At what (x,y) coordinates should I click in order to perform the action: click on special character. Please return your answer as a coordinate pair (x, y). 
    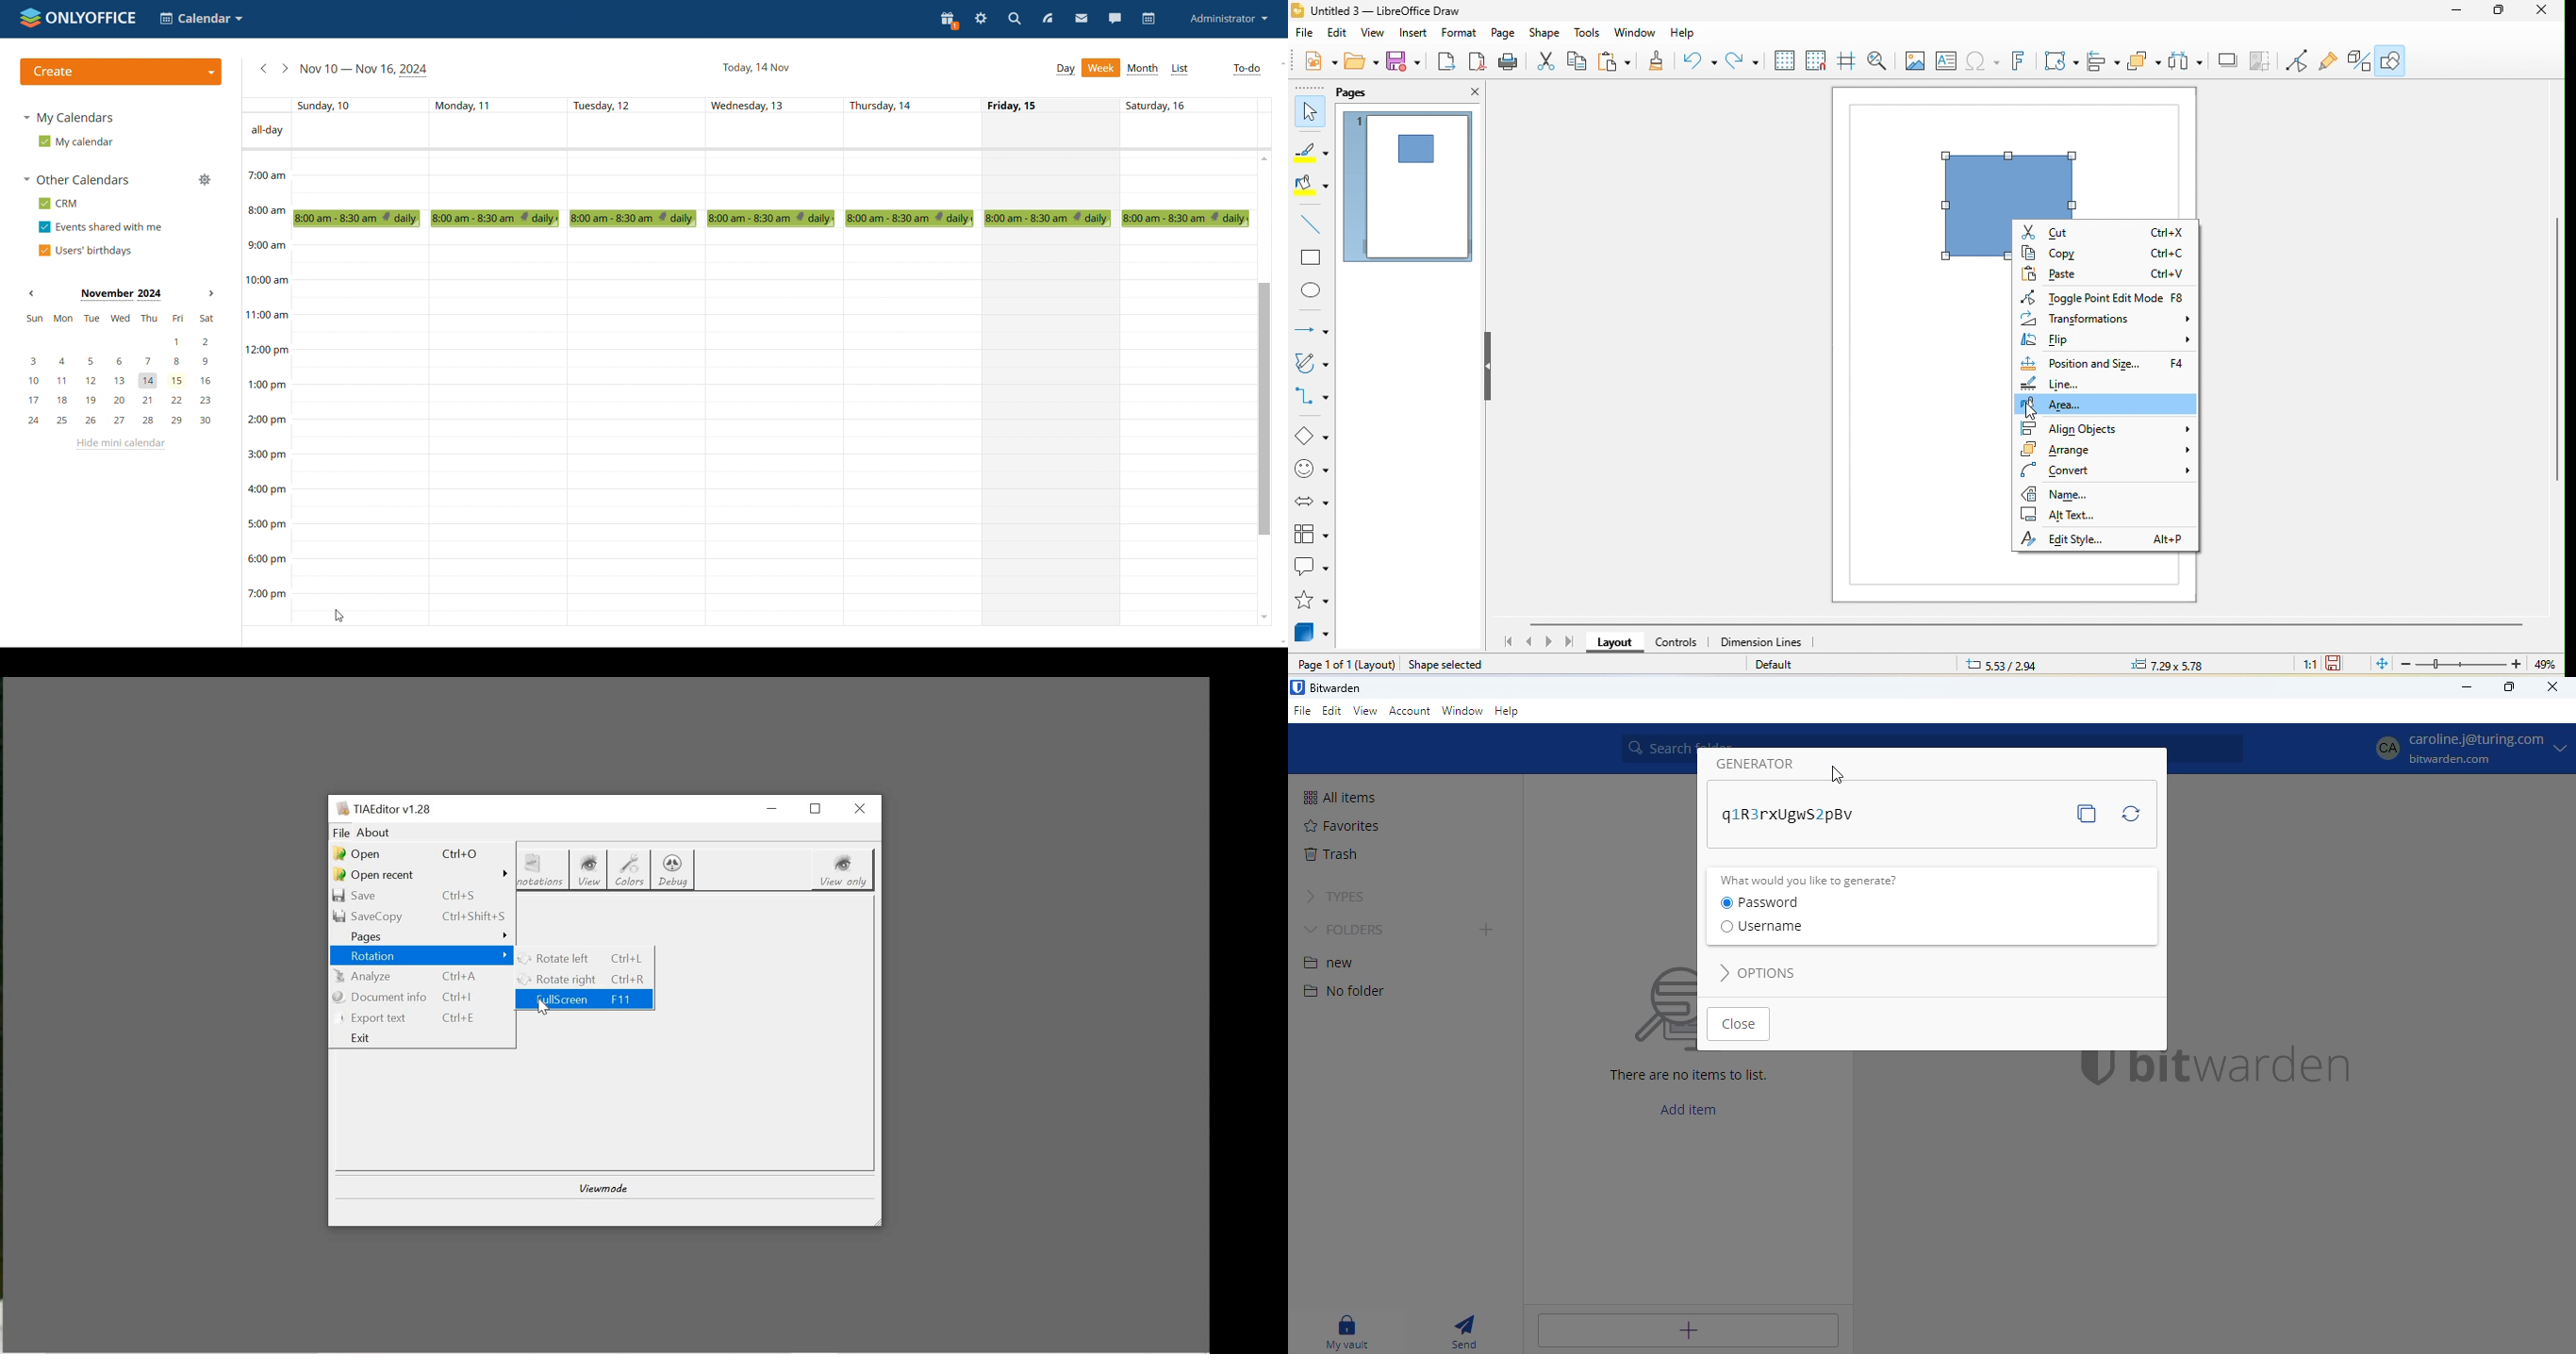
    Looking at the image, I should click on (1984, 62).